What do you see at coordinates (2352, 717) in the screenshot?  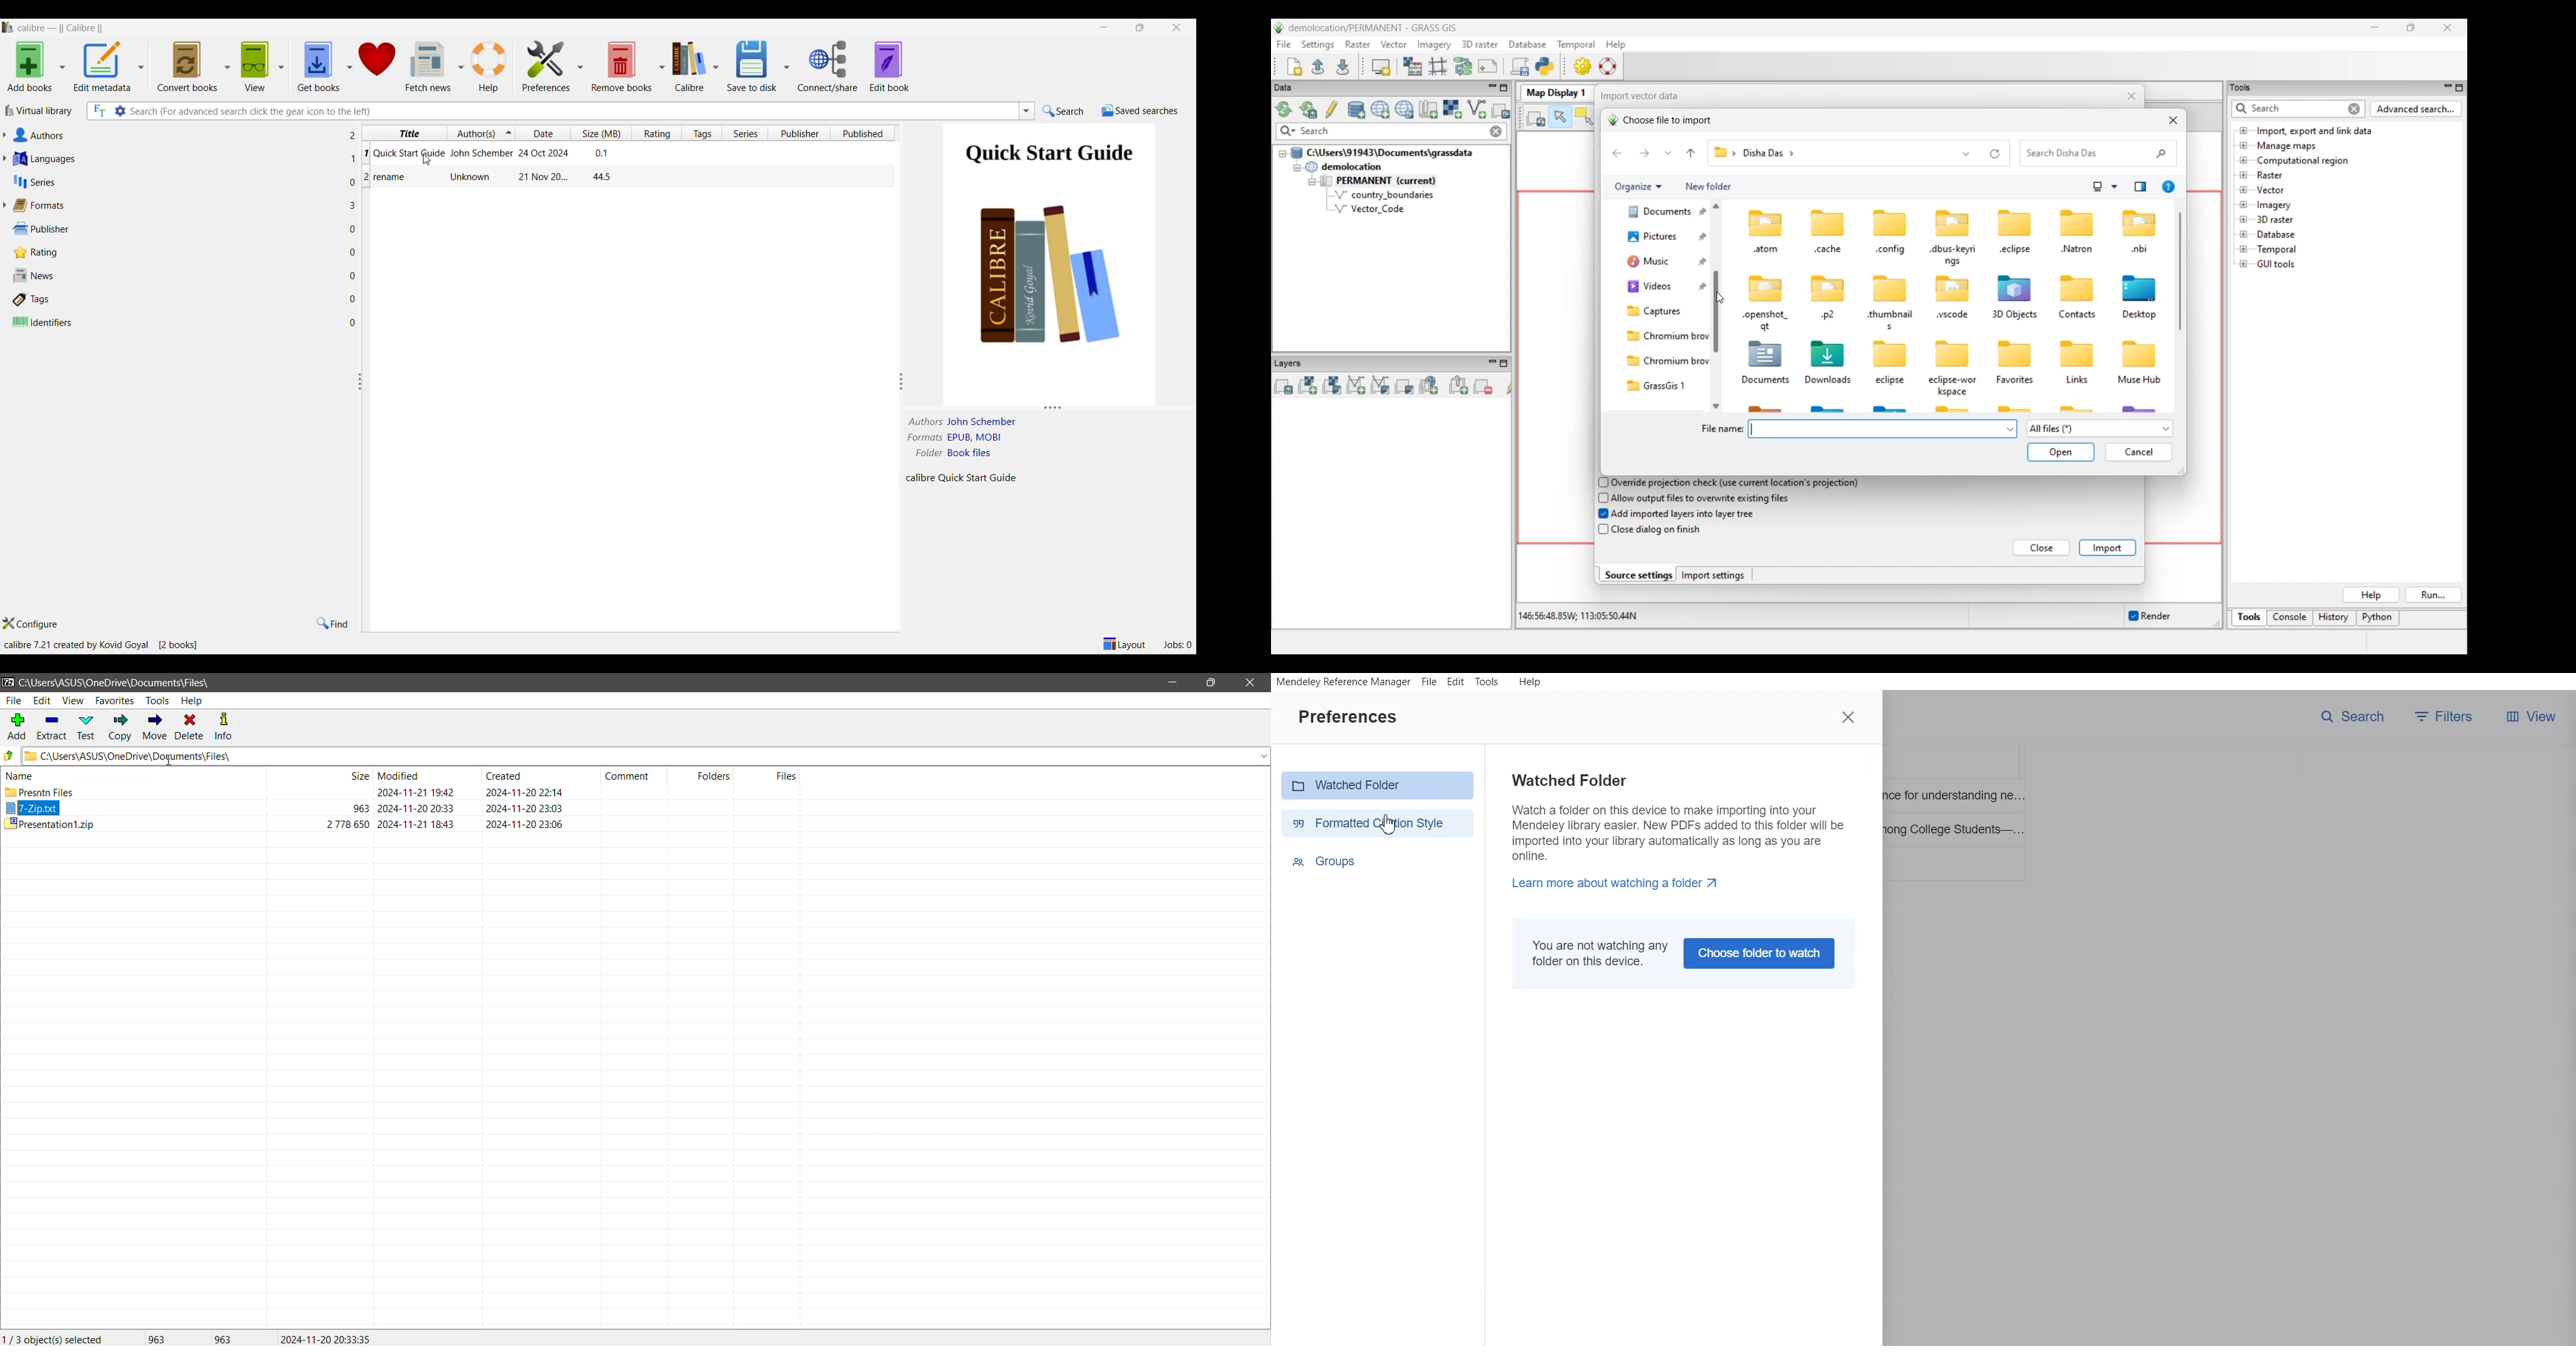 I see `Search` at bounding box center [2352, 717].